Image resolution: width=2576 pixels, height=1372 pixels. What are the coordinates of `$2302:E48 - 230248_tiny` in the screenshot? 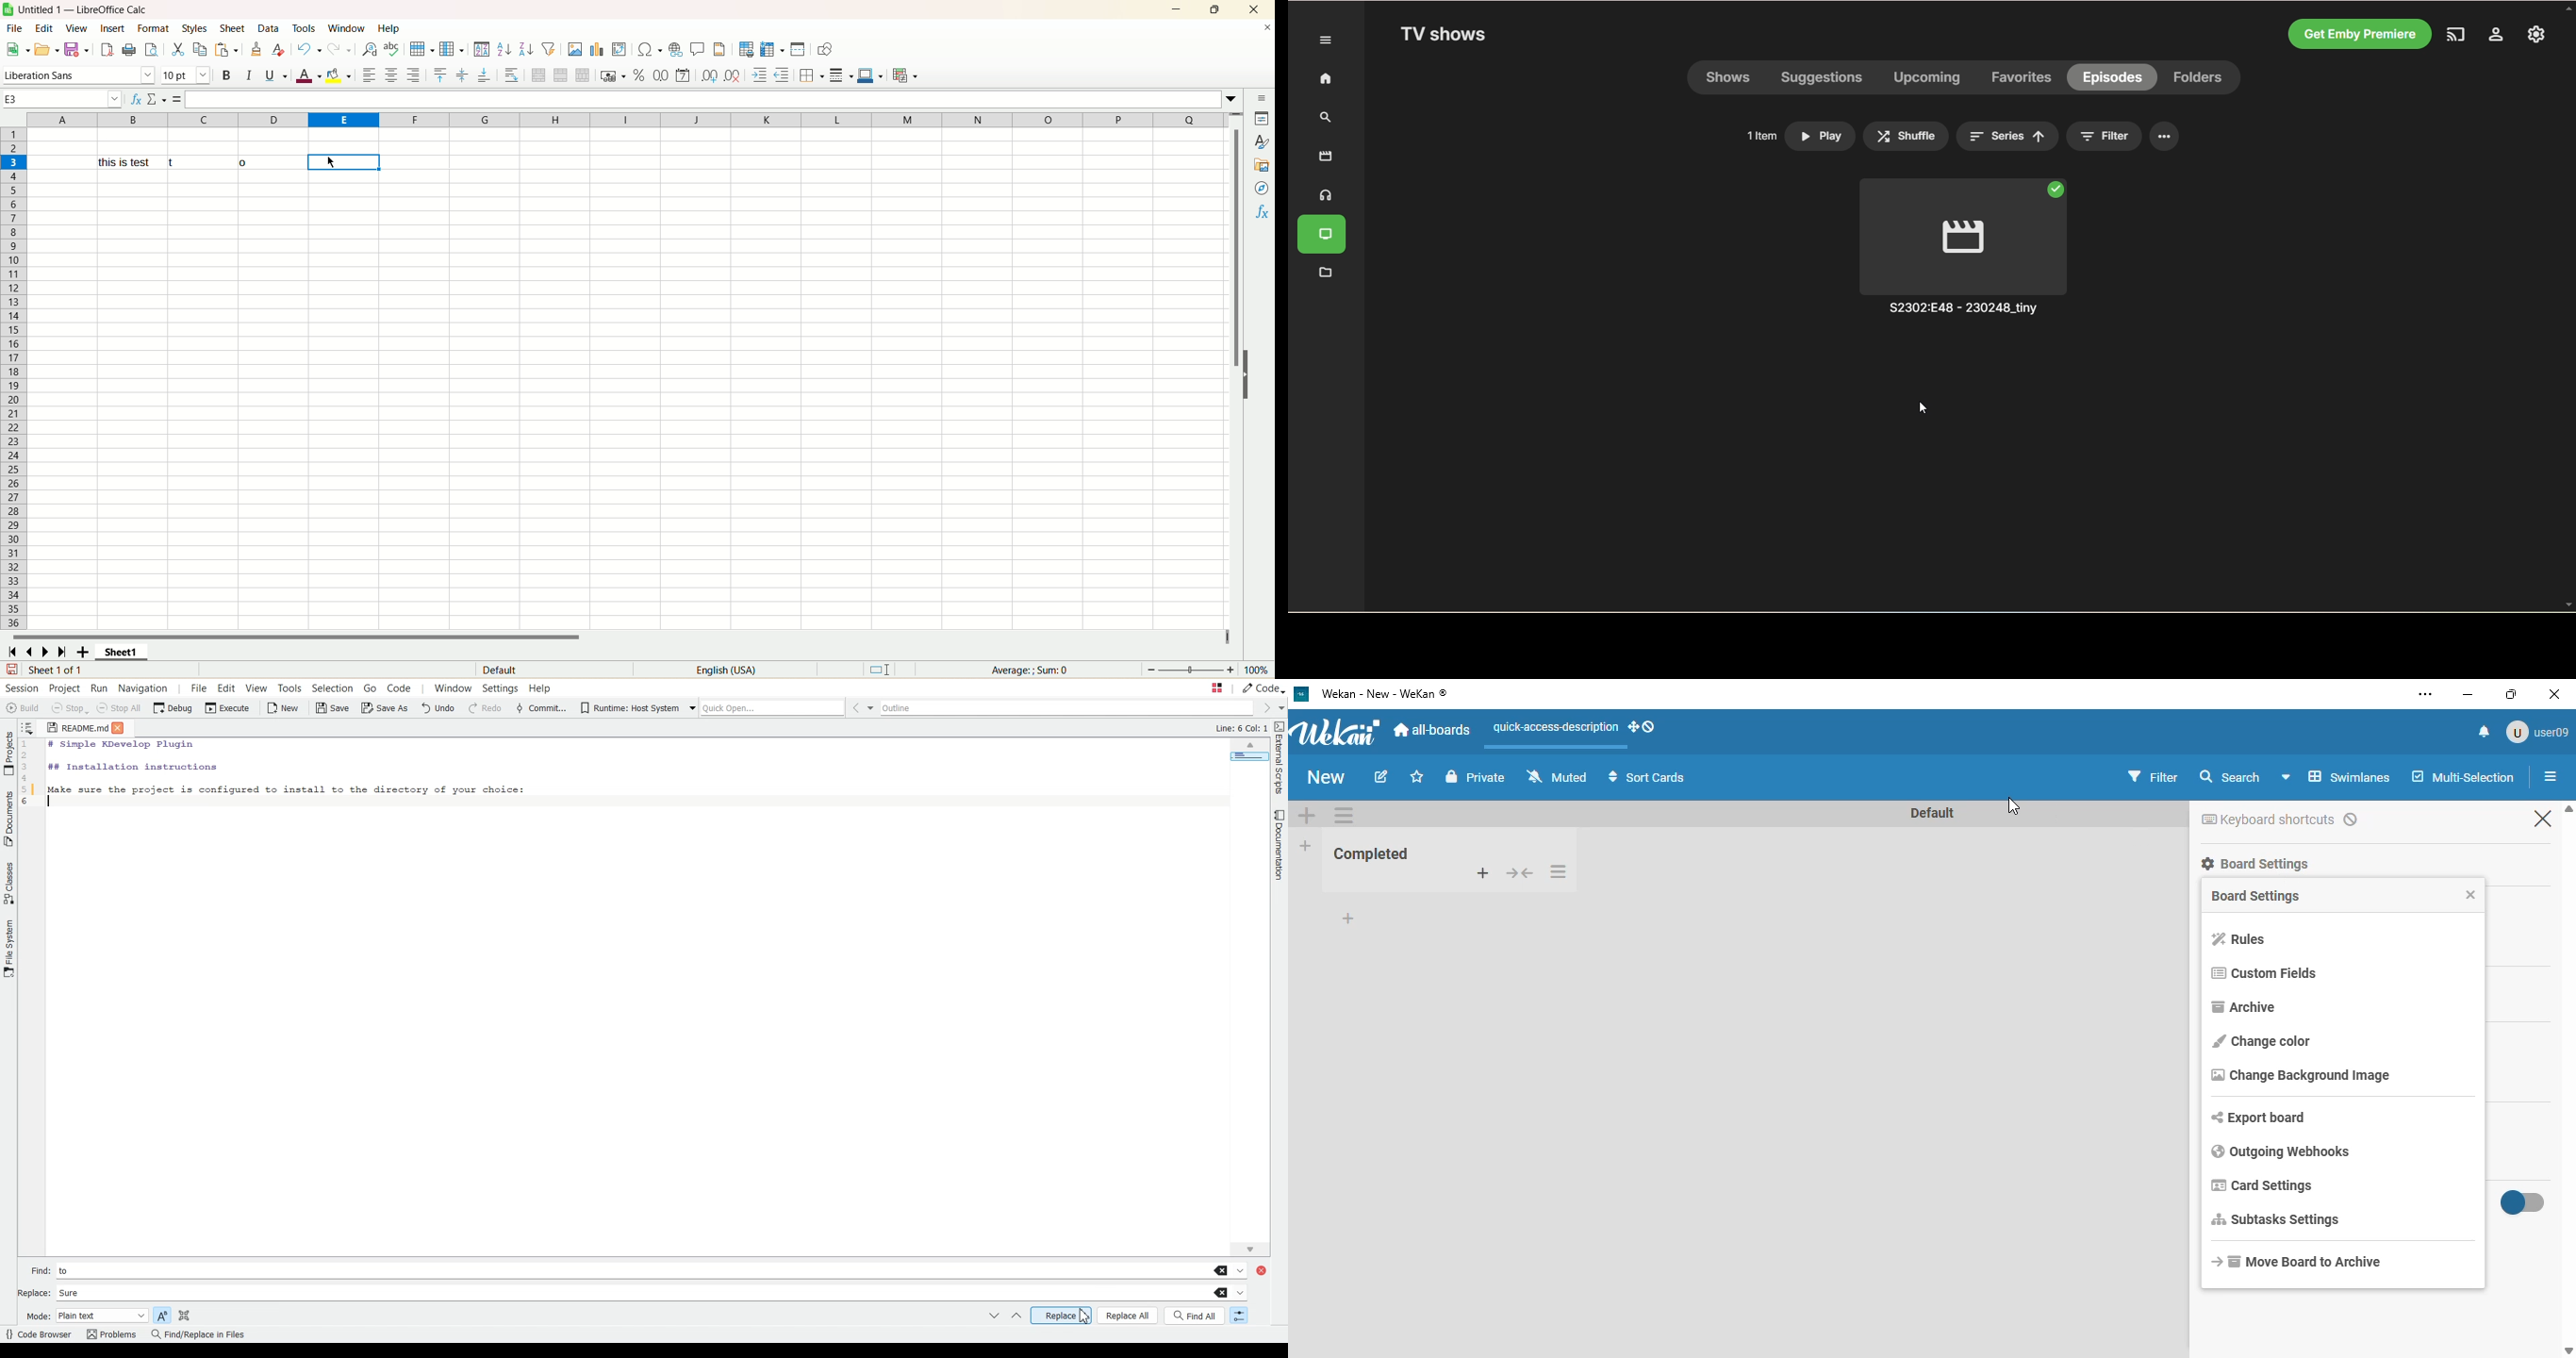 It's located at (1966, 311).